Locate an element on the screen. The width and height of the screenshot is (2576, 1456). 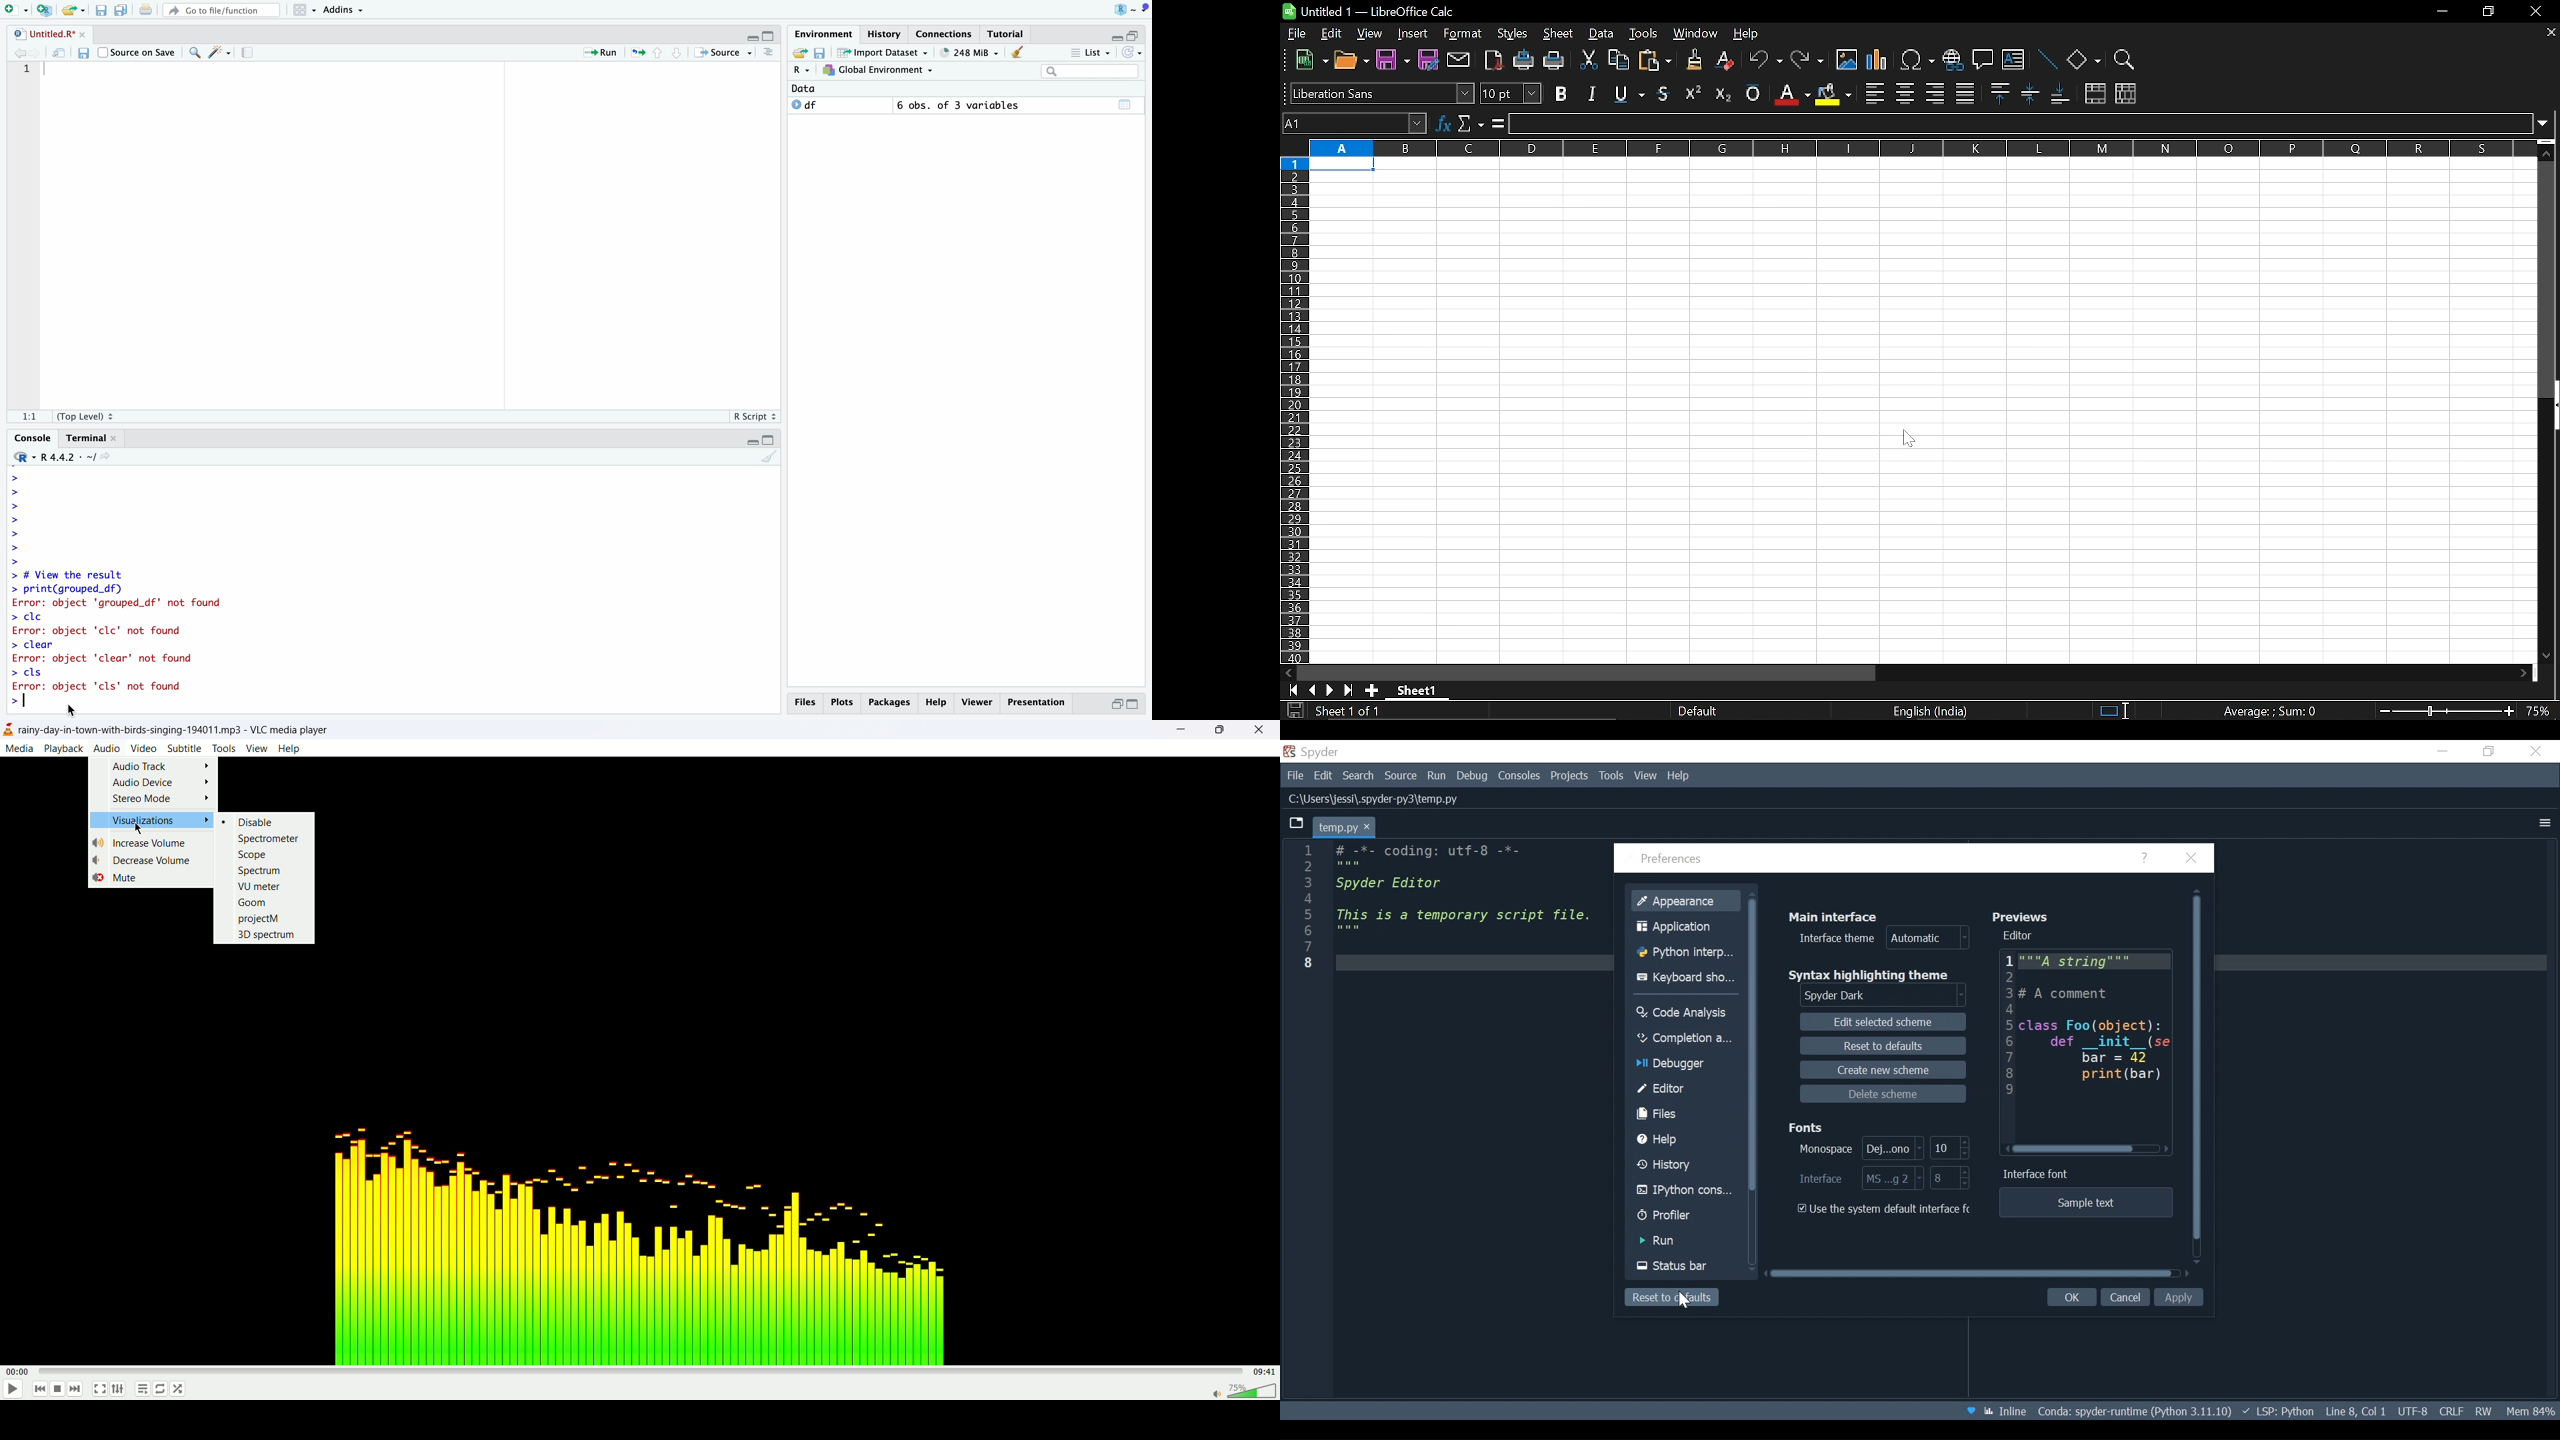
IPython Console is located at coordinates (1685, 1192).